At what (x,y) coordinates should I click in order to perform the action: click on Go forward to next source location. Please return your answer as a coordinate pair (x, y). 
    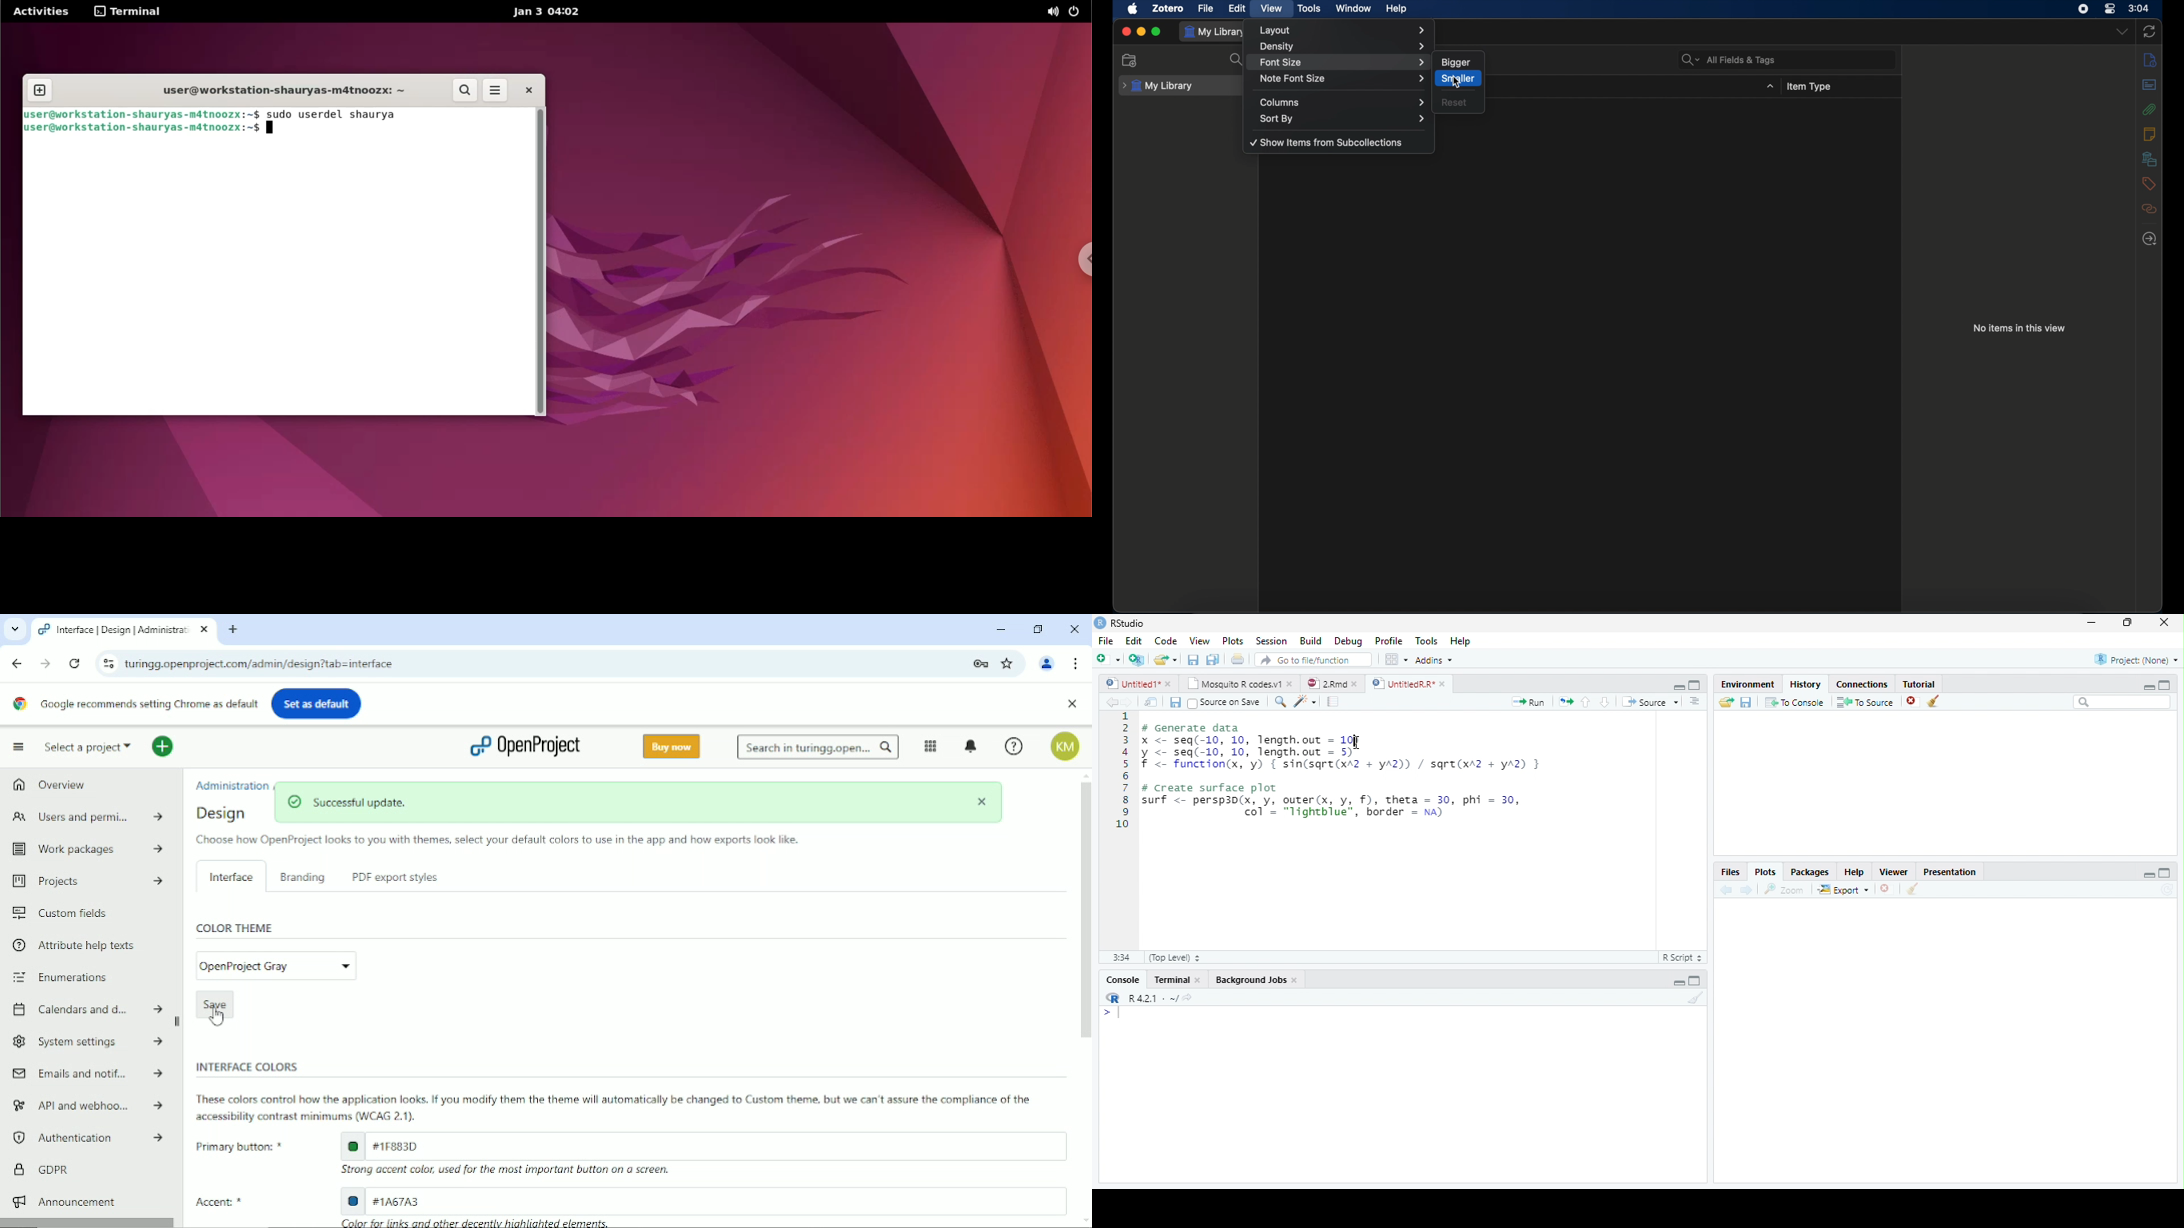
    Looking at the image, I should click on (1128, 703).